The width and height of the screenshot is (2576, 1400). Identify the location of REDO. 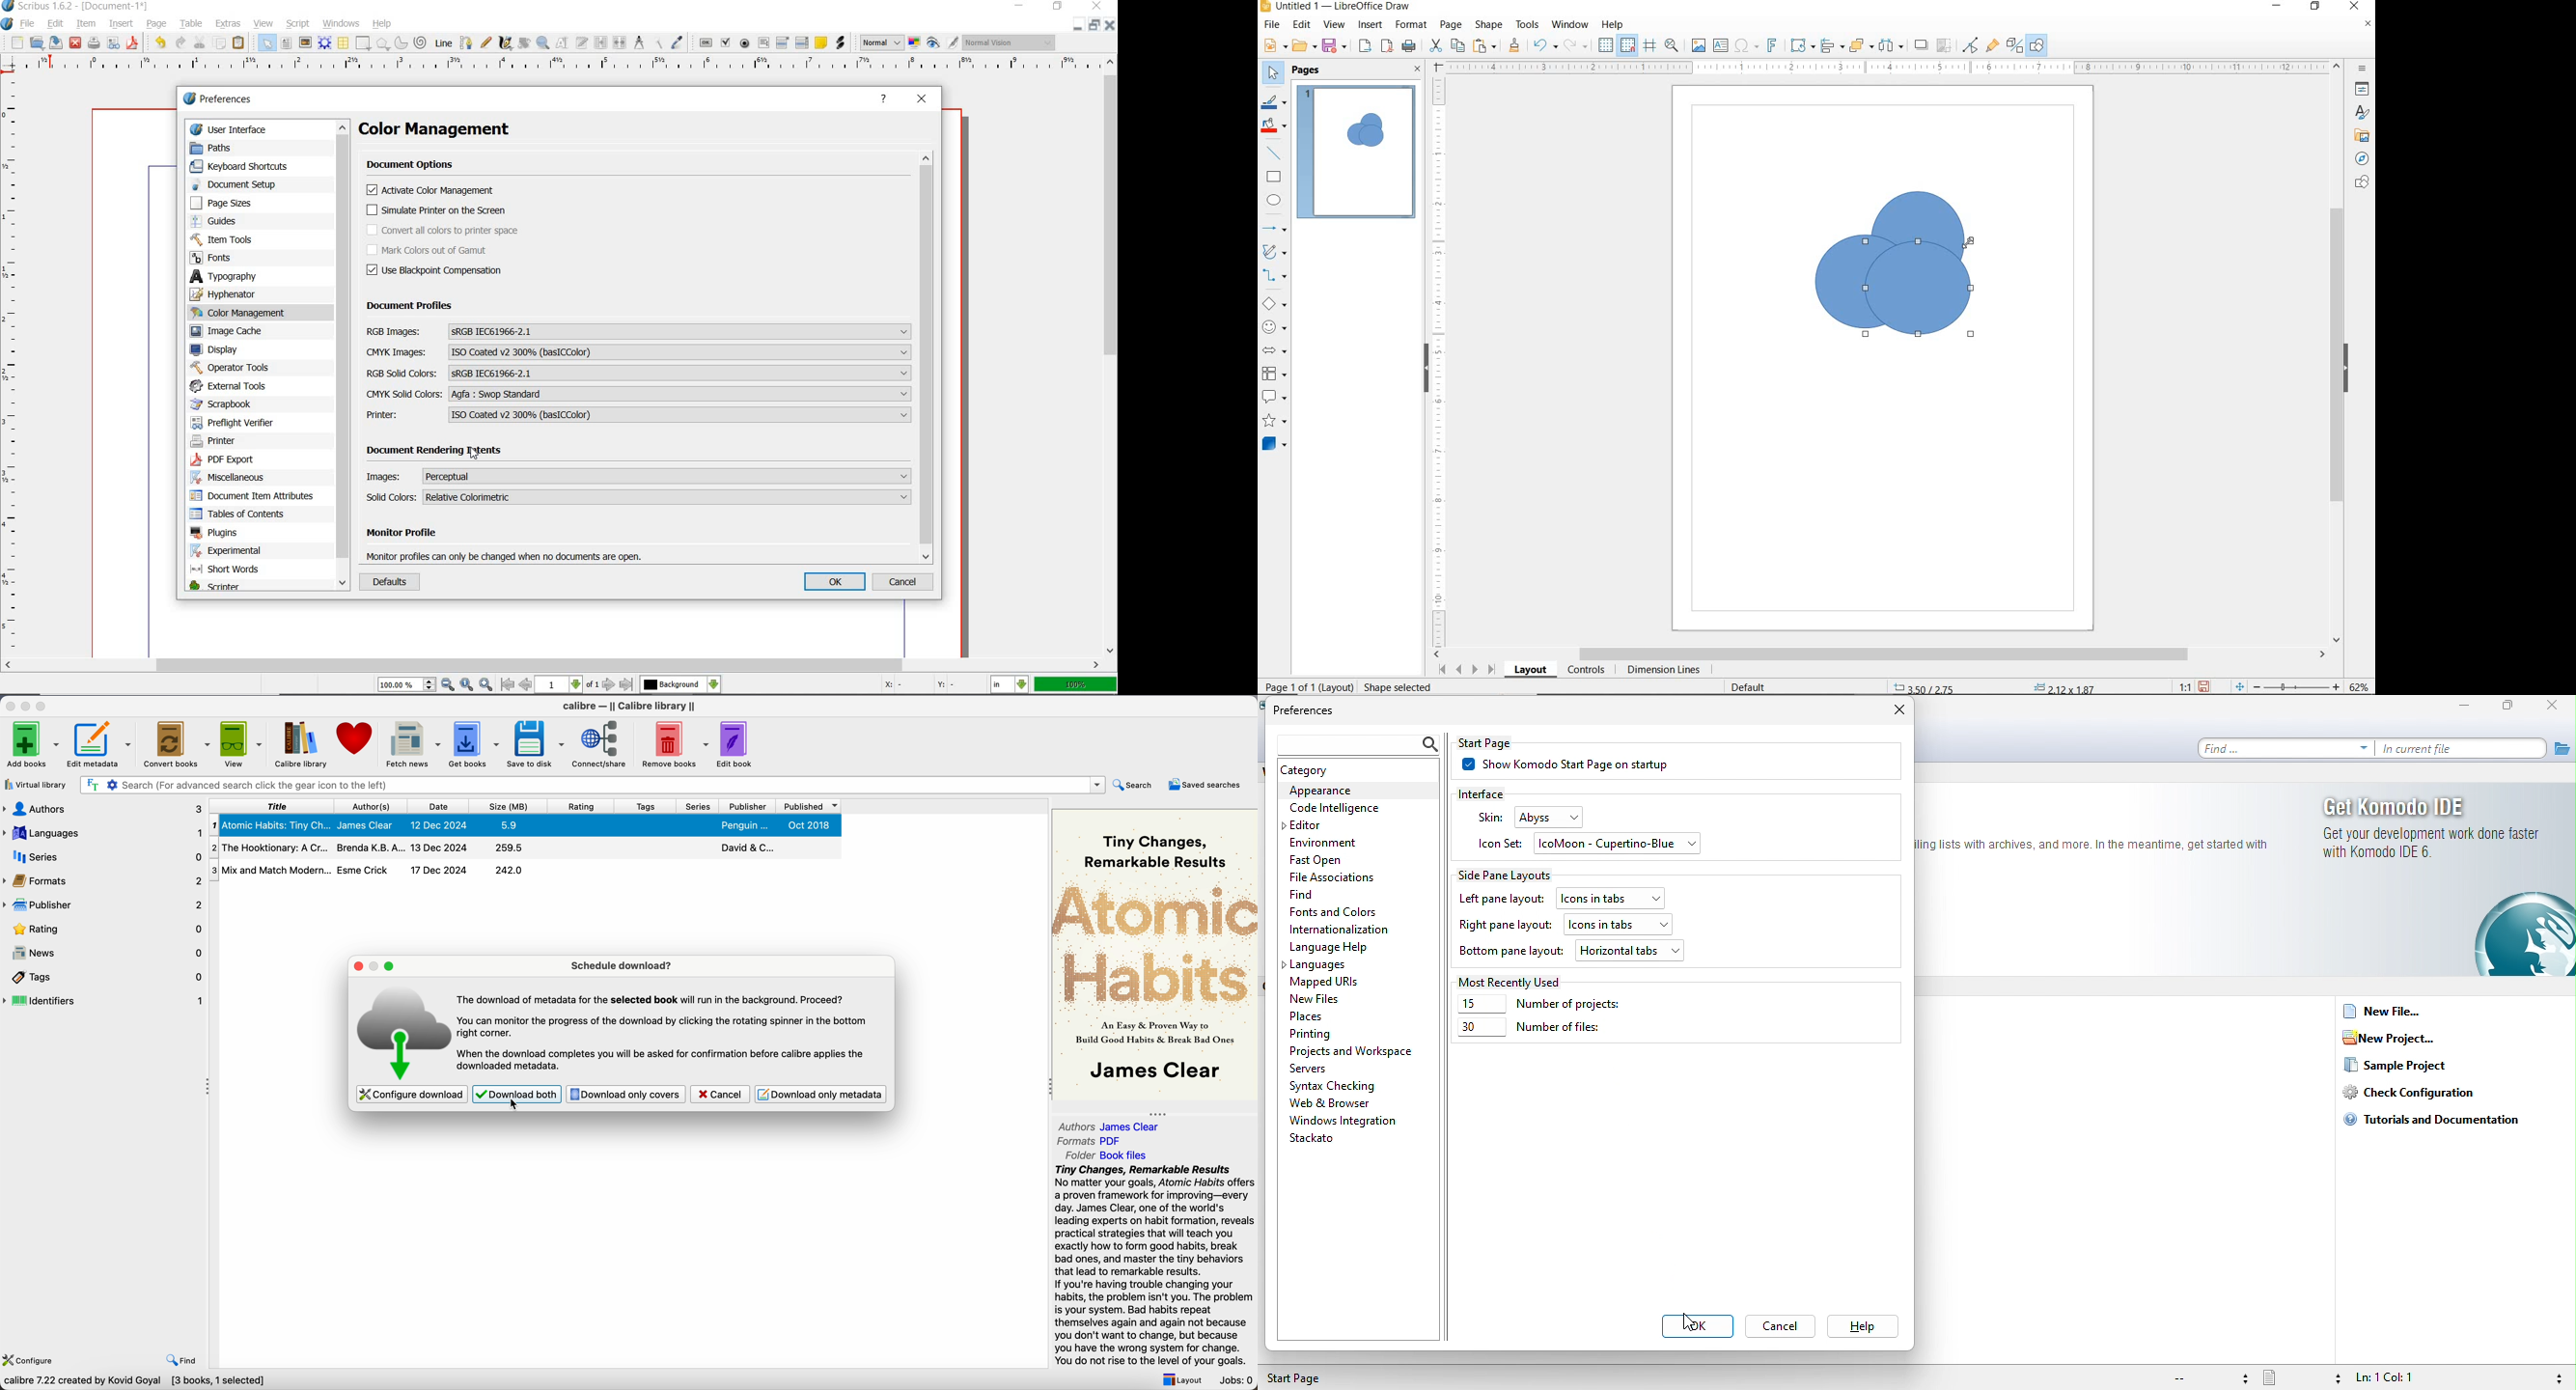
(1576, 46).